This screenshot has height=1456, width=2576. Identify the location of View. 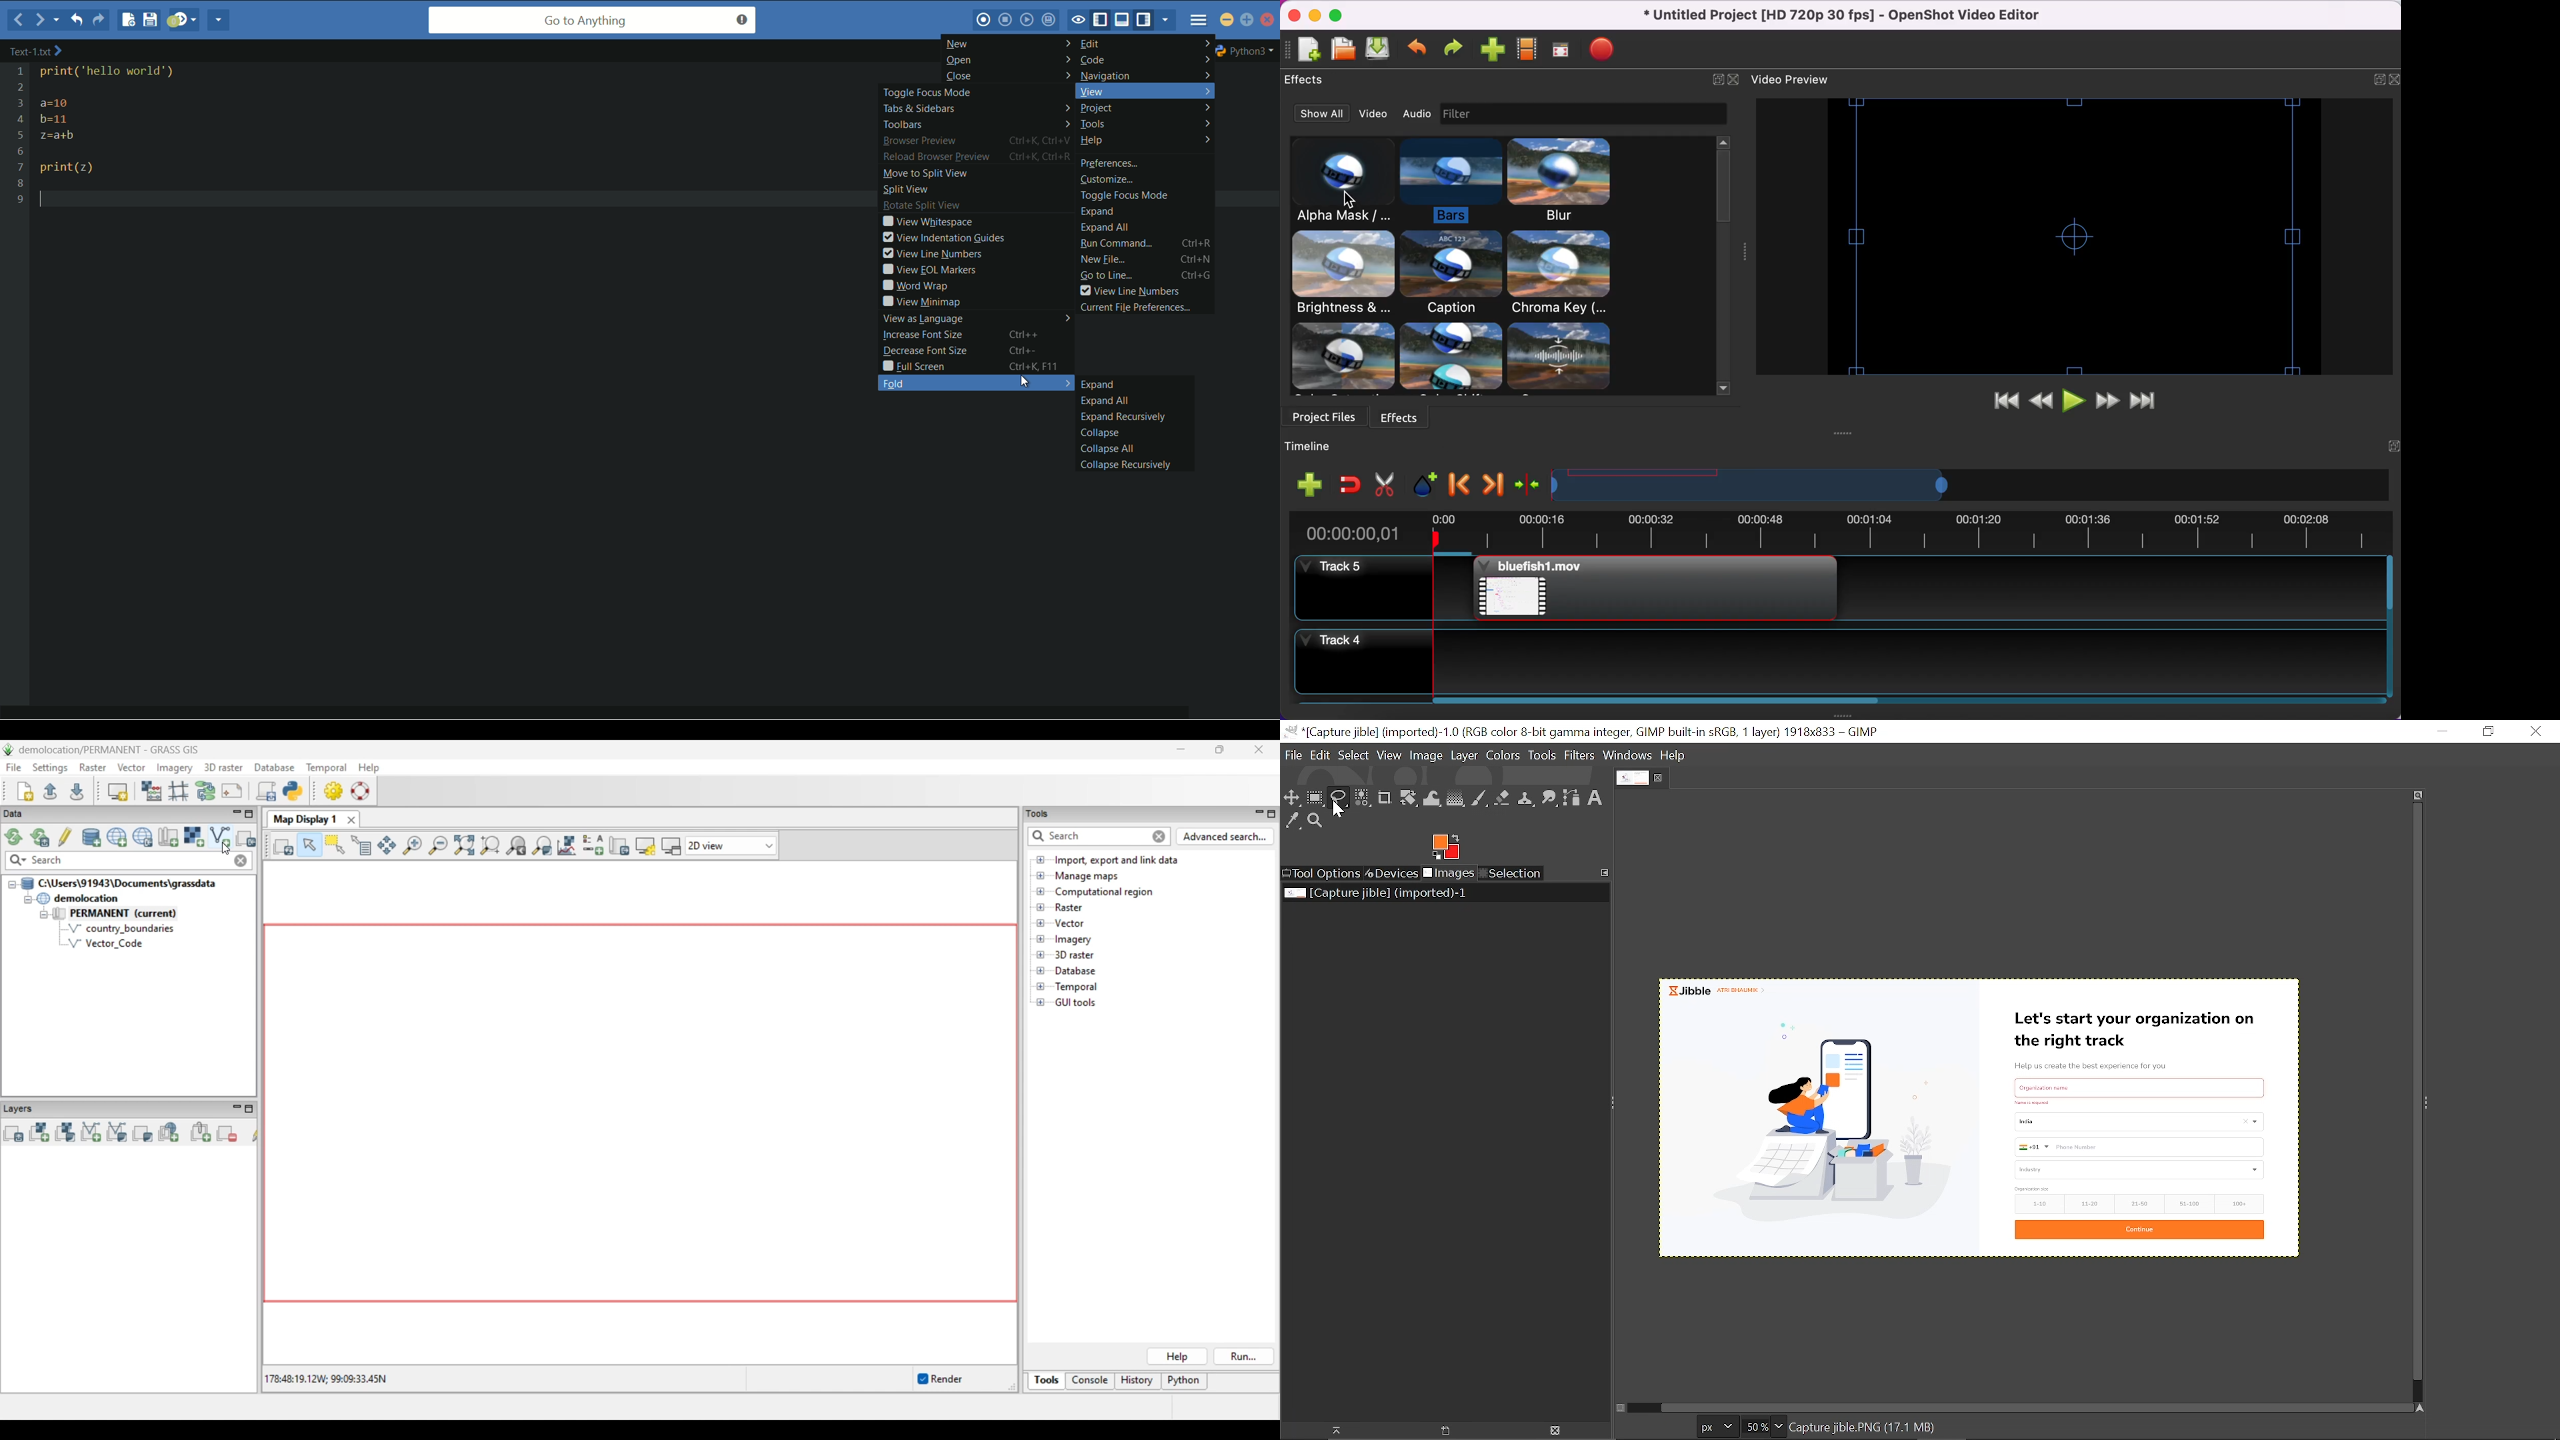
(1390, 755).